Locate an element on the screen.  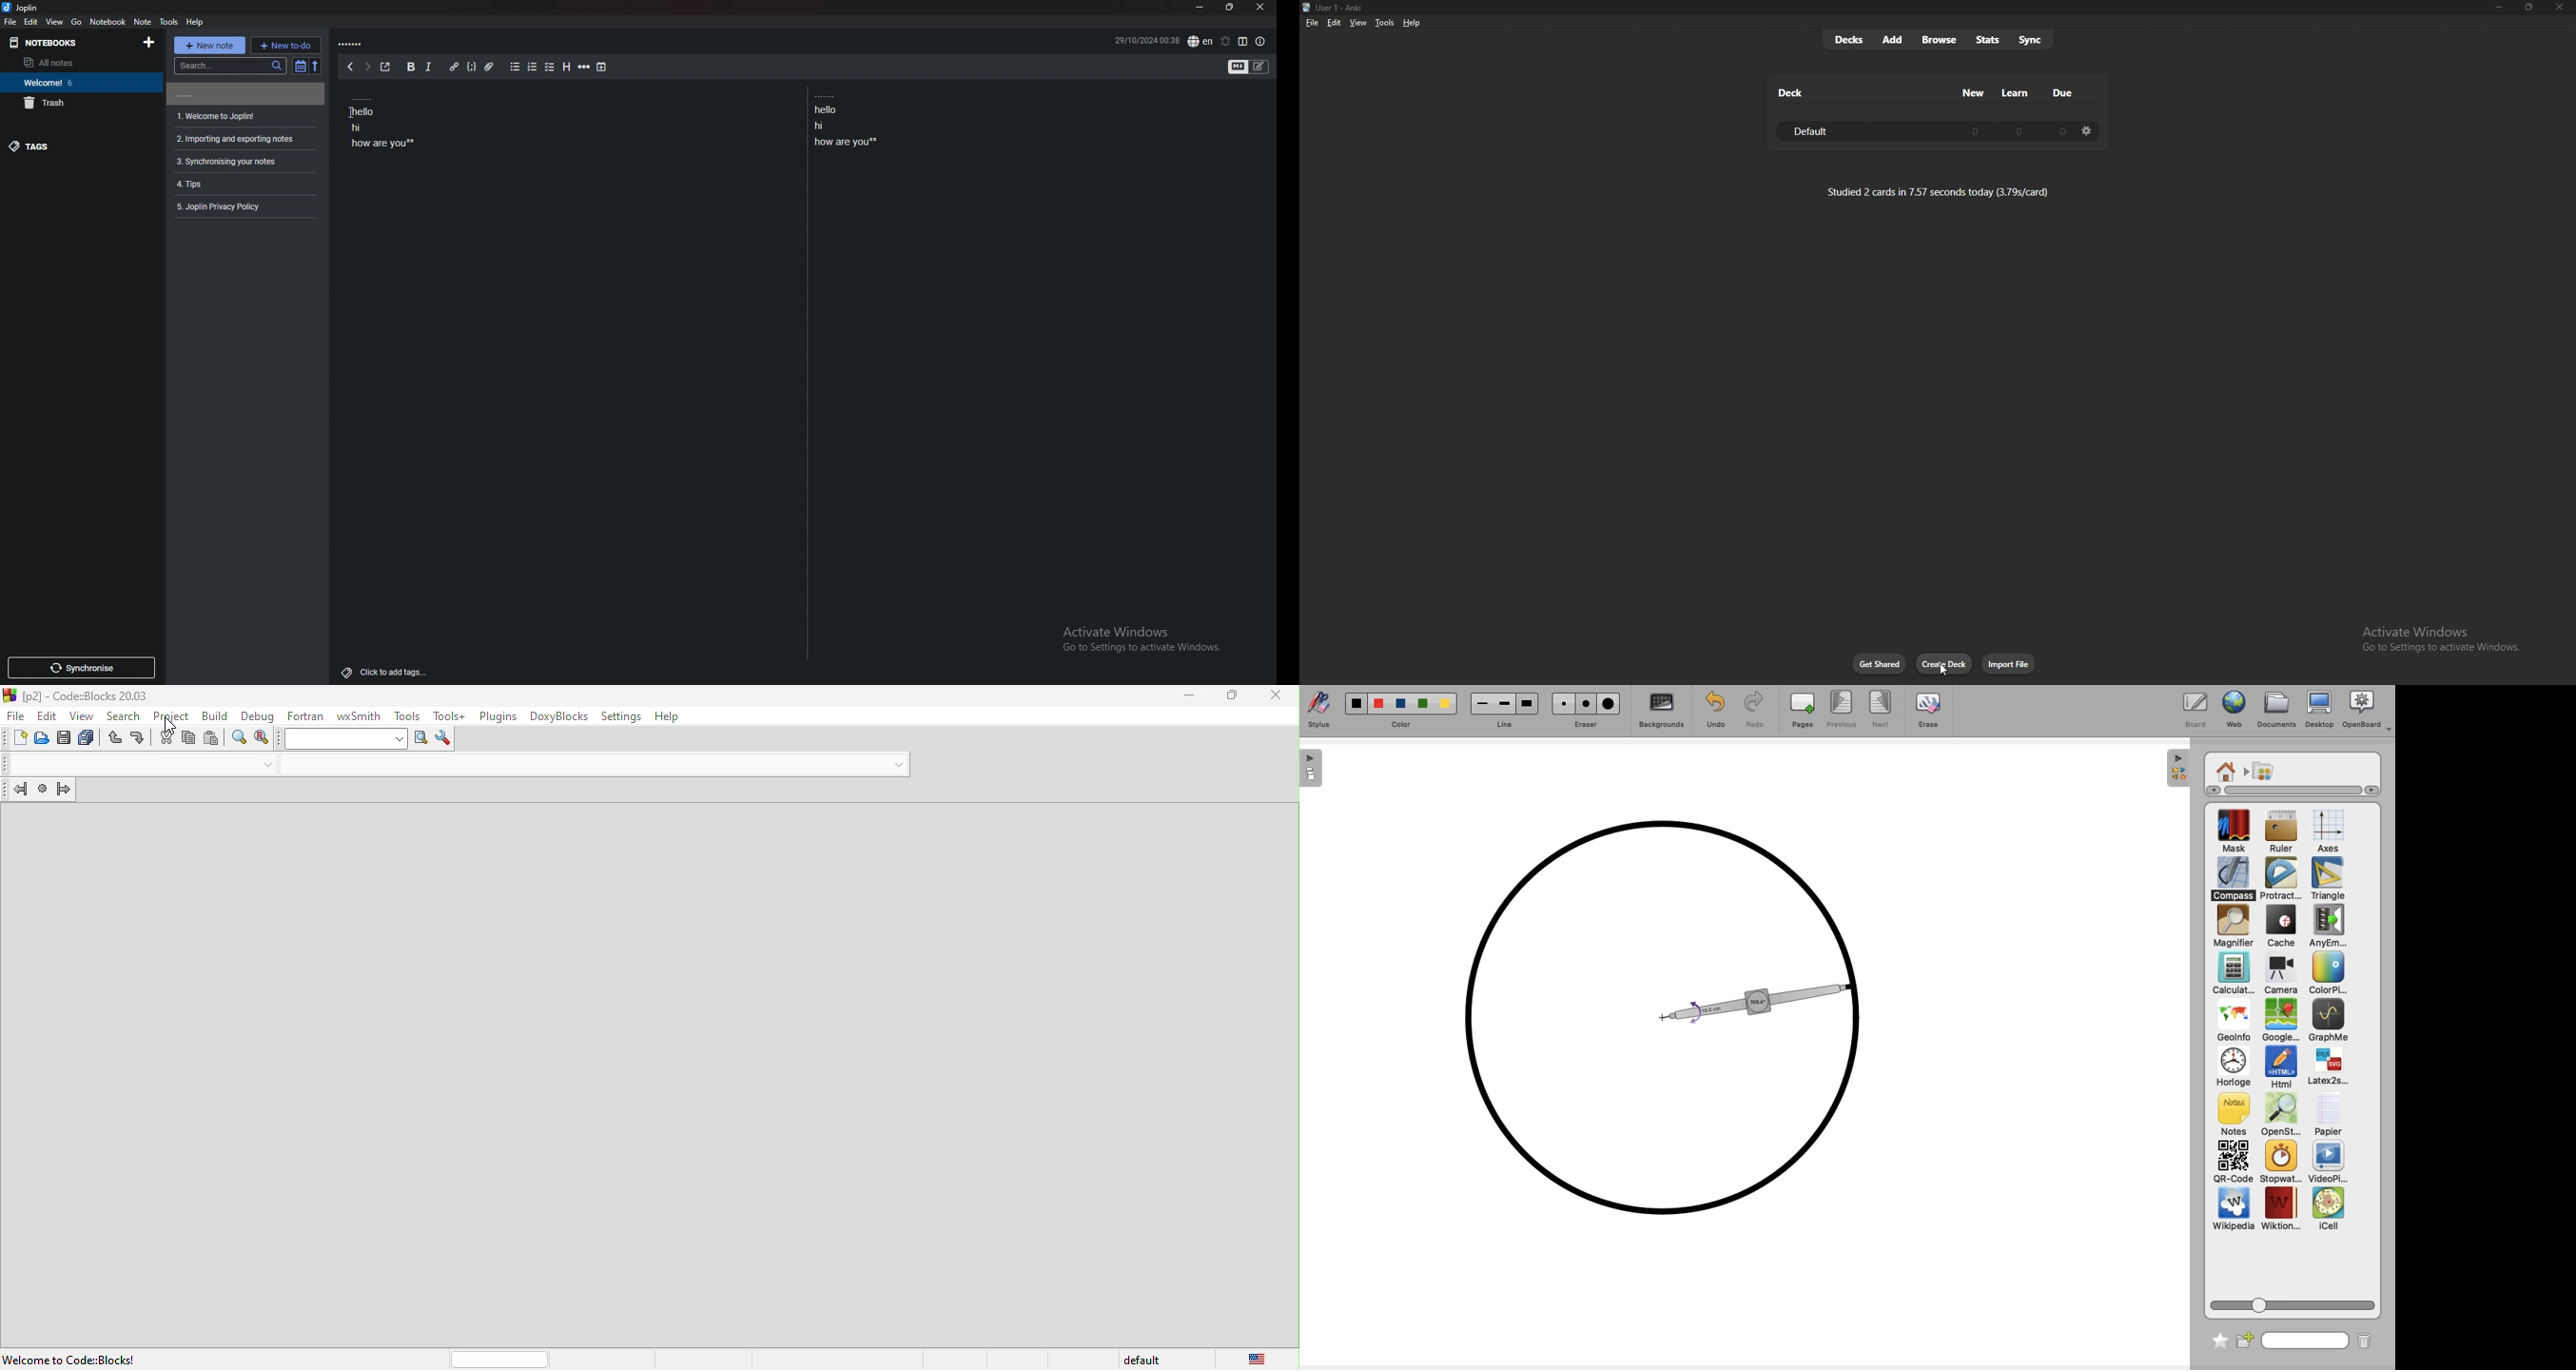
toggle external editing is located at coordinates (386, 67).